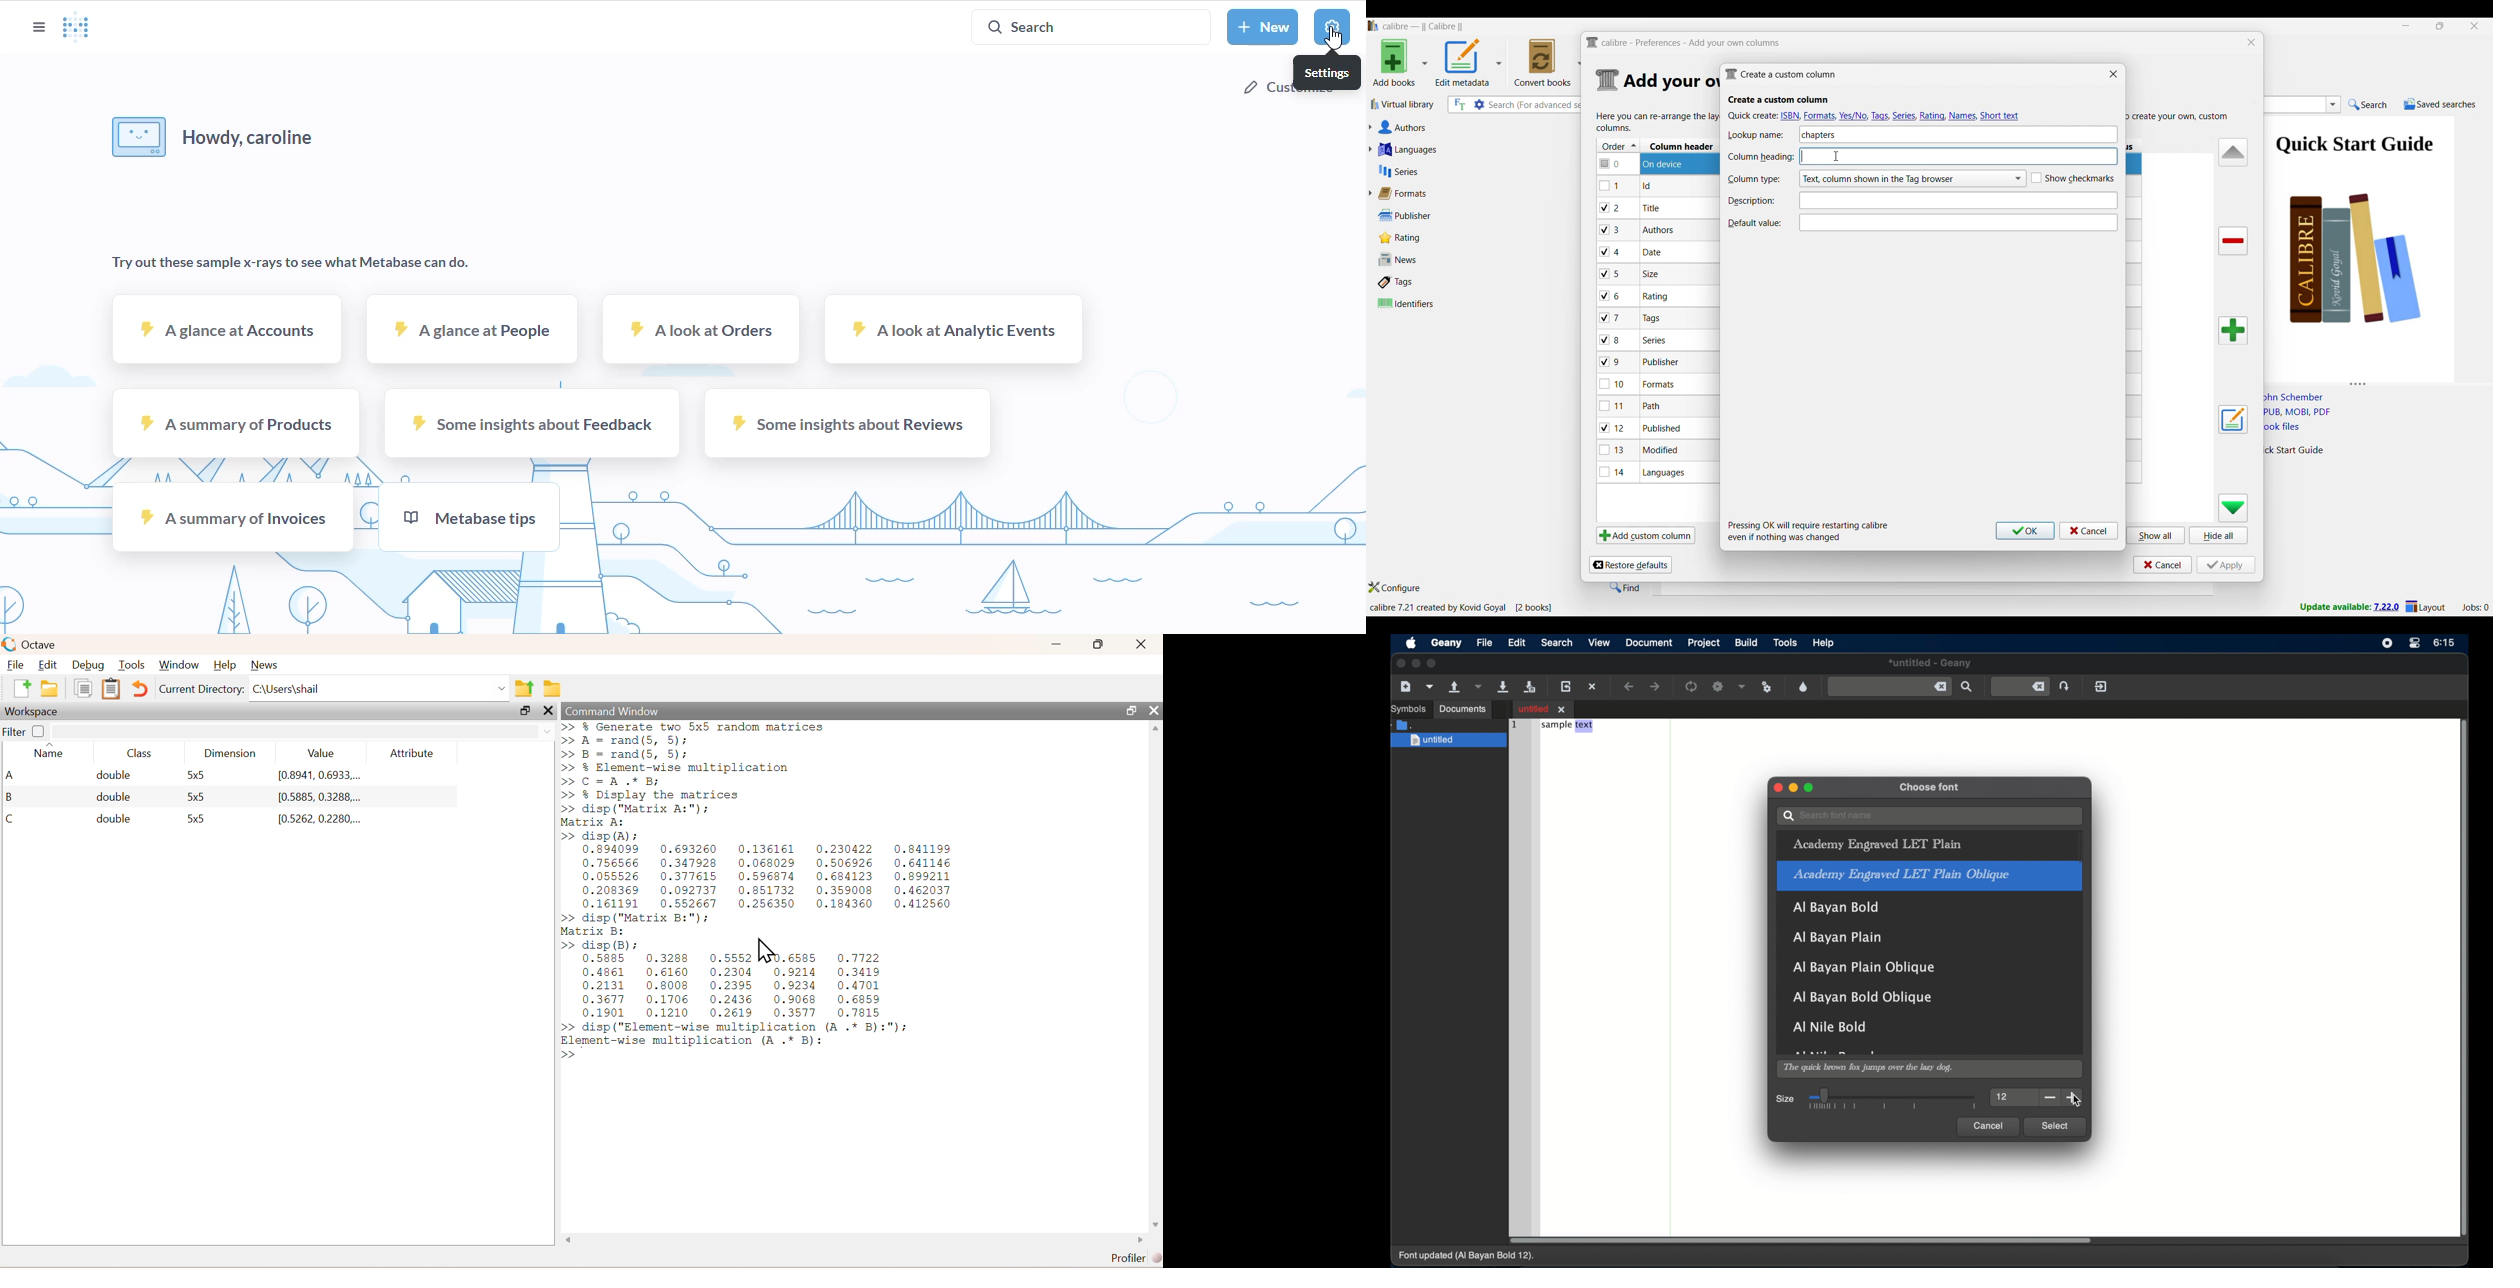  What do you see at coordinates (2426, 606) in the screenshot?
I see `Layout settings` at bounding box center [2426, 606].